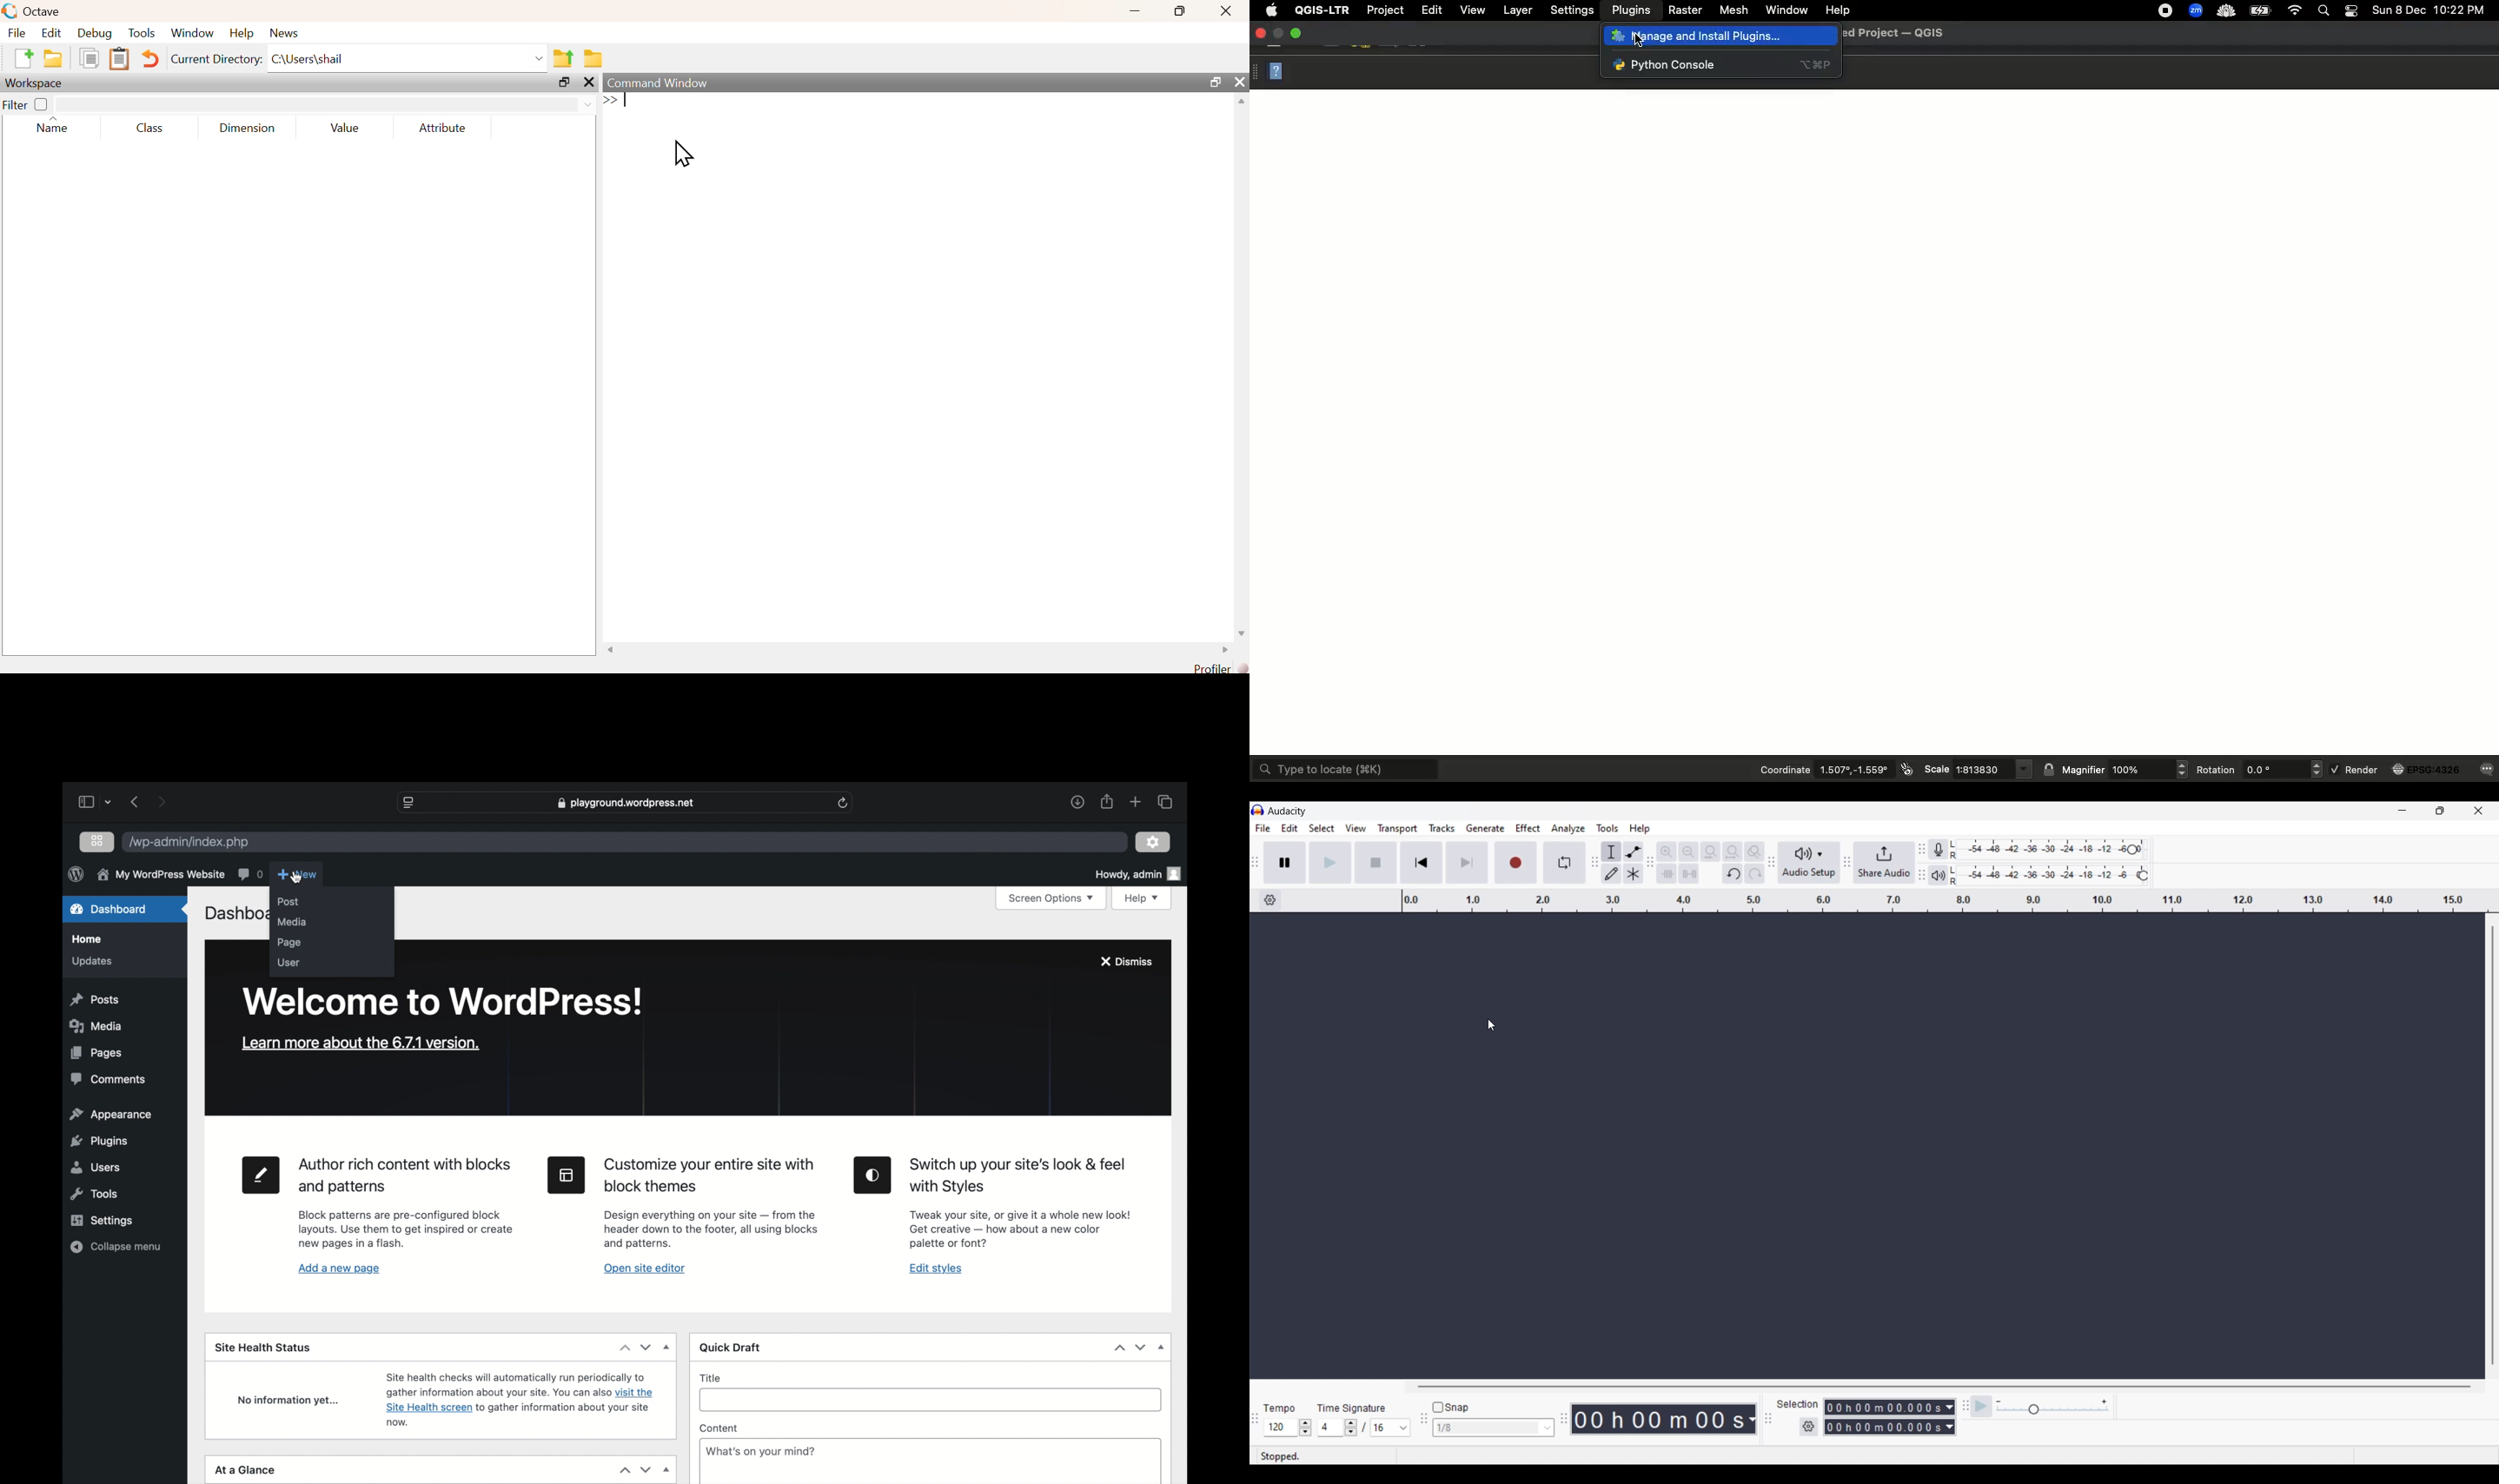 Image resolution: width=2520 pixels, height=1484 pixels. What do you see at coordinates (2282, 769) in the screenshot?
I see `Rotation` at bounding box center [2282, 769].